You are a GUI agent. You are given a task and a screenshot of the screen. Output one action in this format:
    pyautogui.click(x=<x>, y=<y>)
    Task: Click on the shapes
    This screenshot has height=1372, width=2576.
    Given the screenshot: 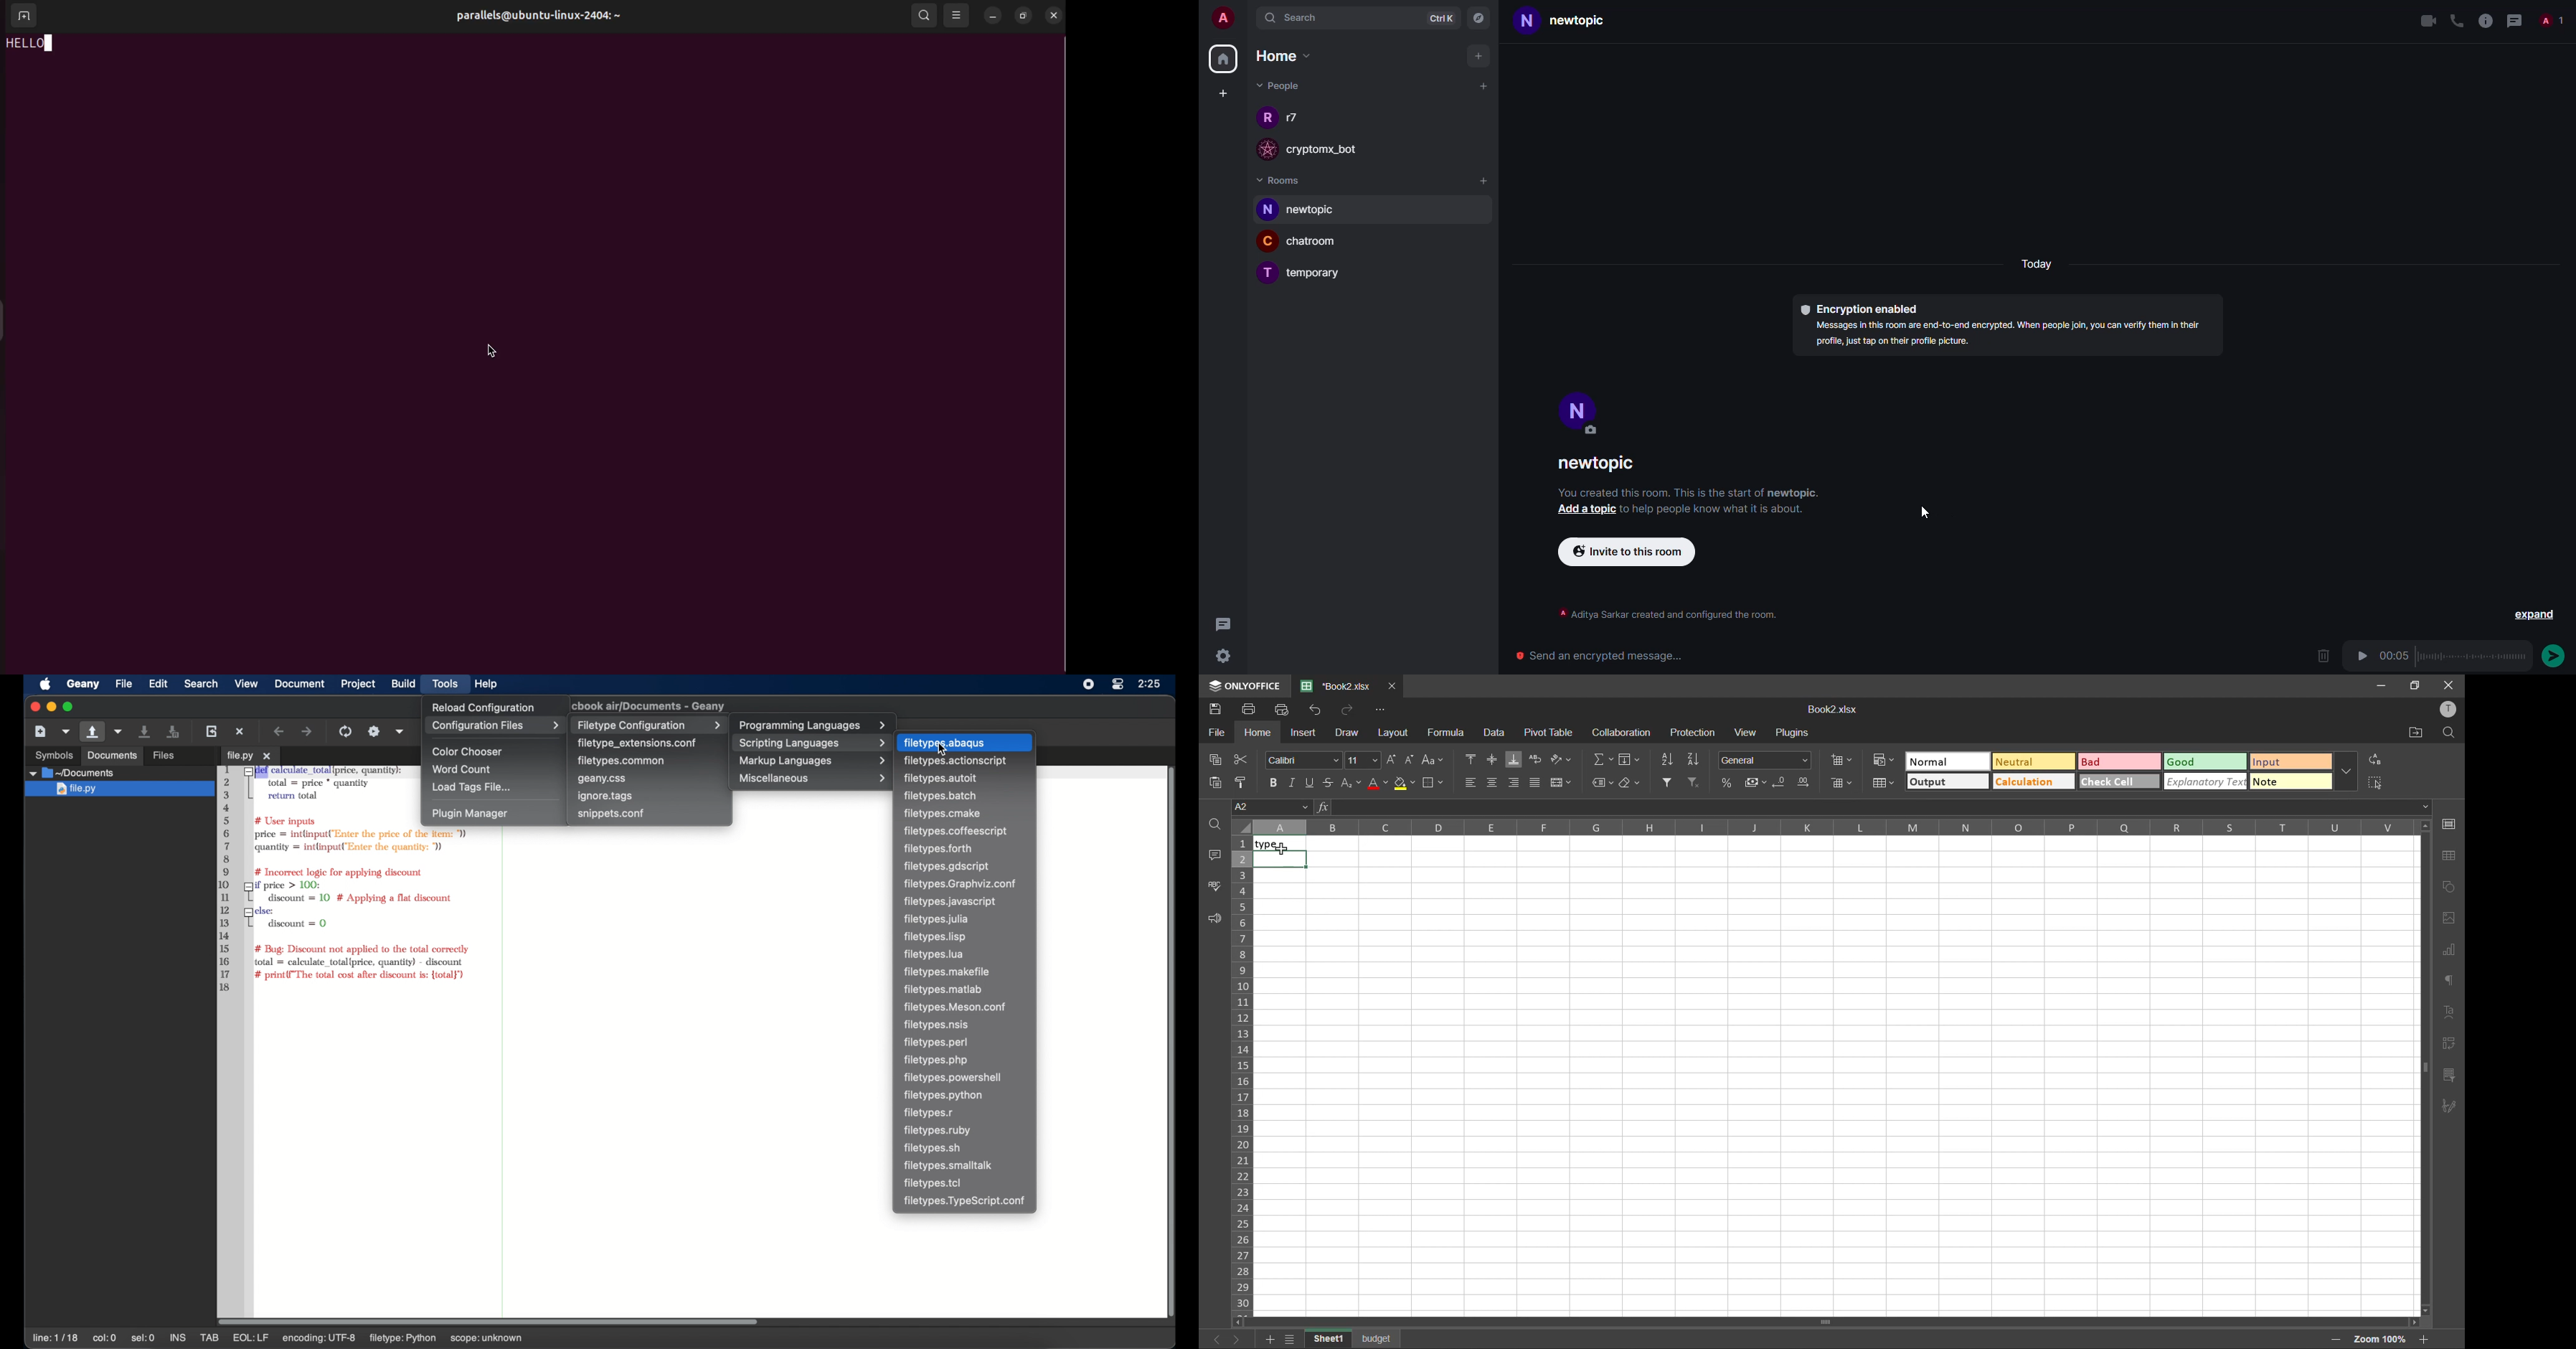 What is the action you would take?
    pyautogui.click(x=2451, y=889)
    